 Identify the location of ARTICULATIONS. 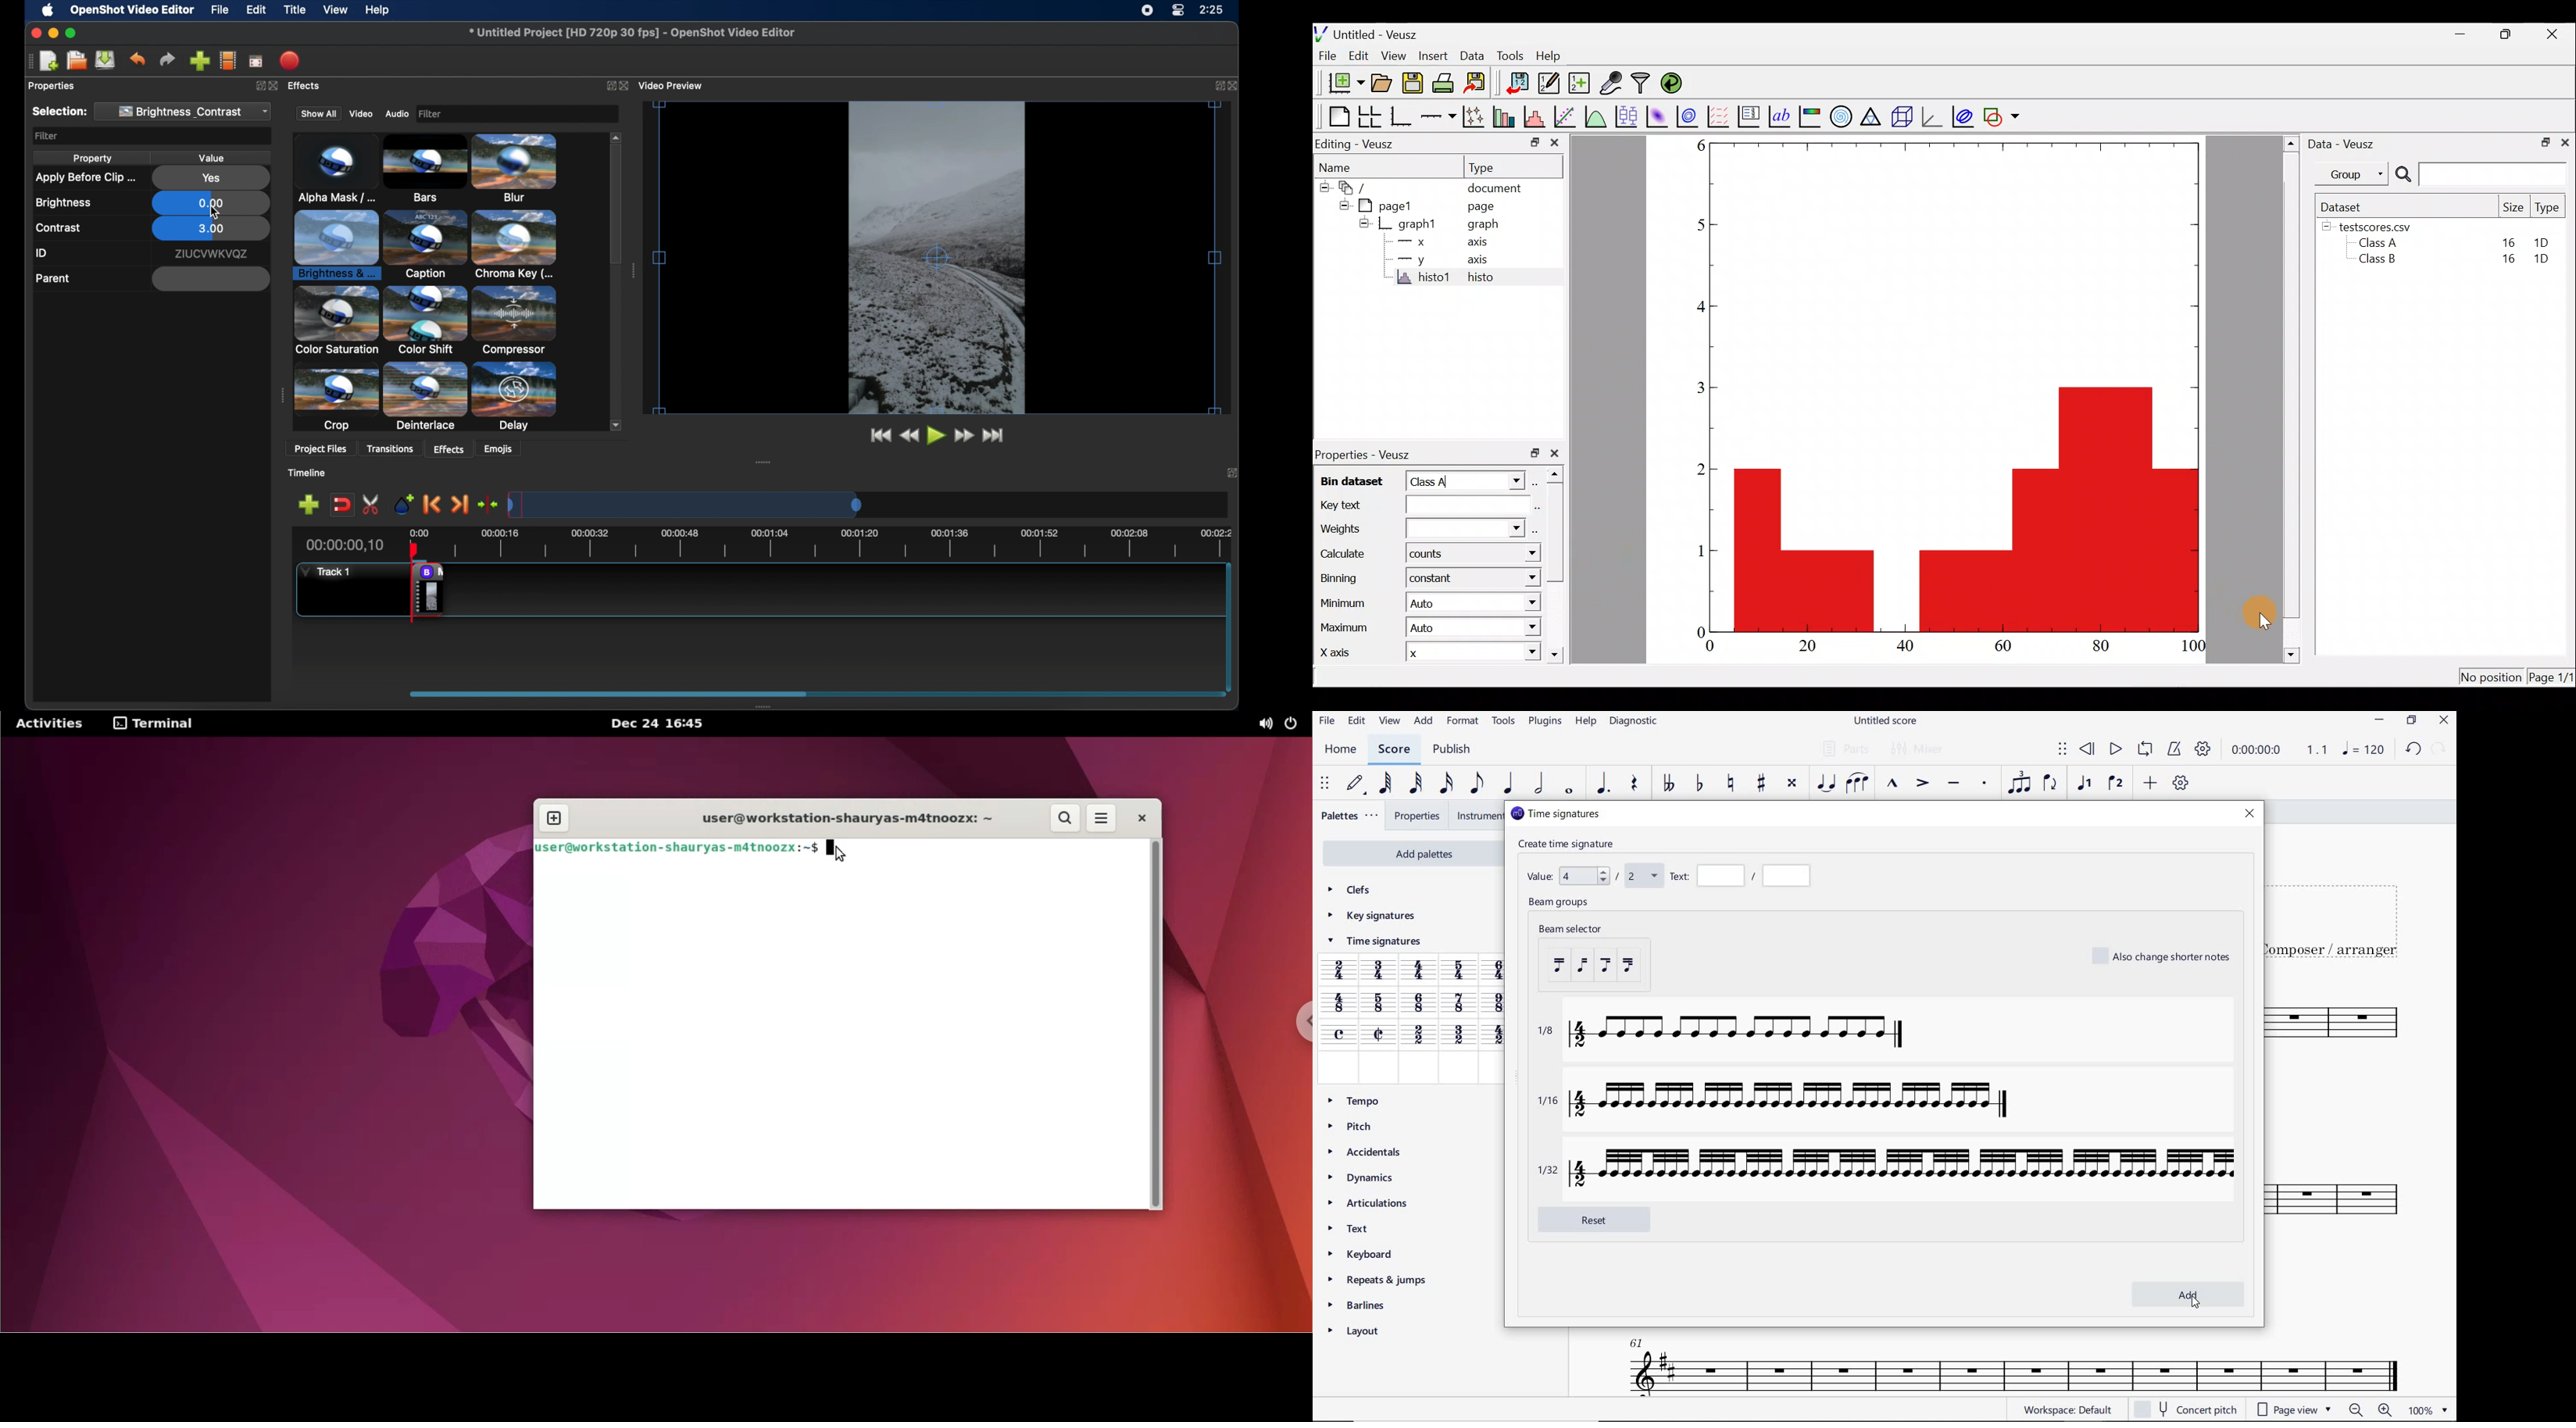
(1370, 1203).